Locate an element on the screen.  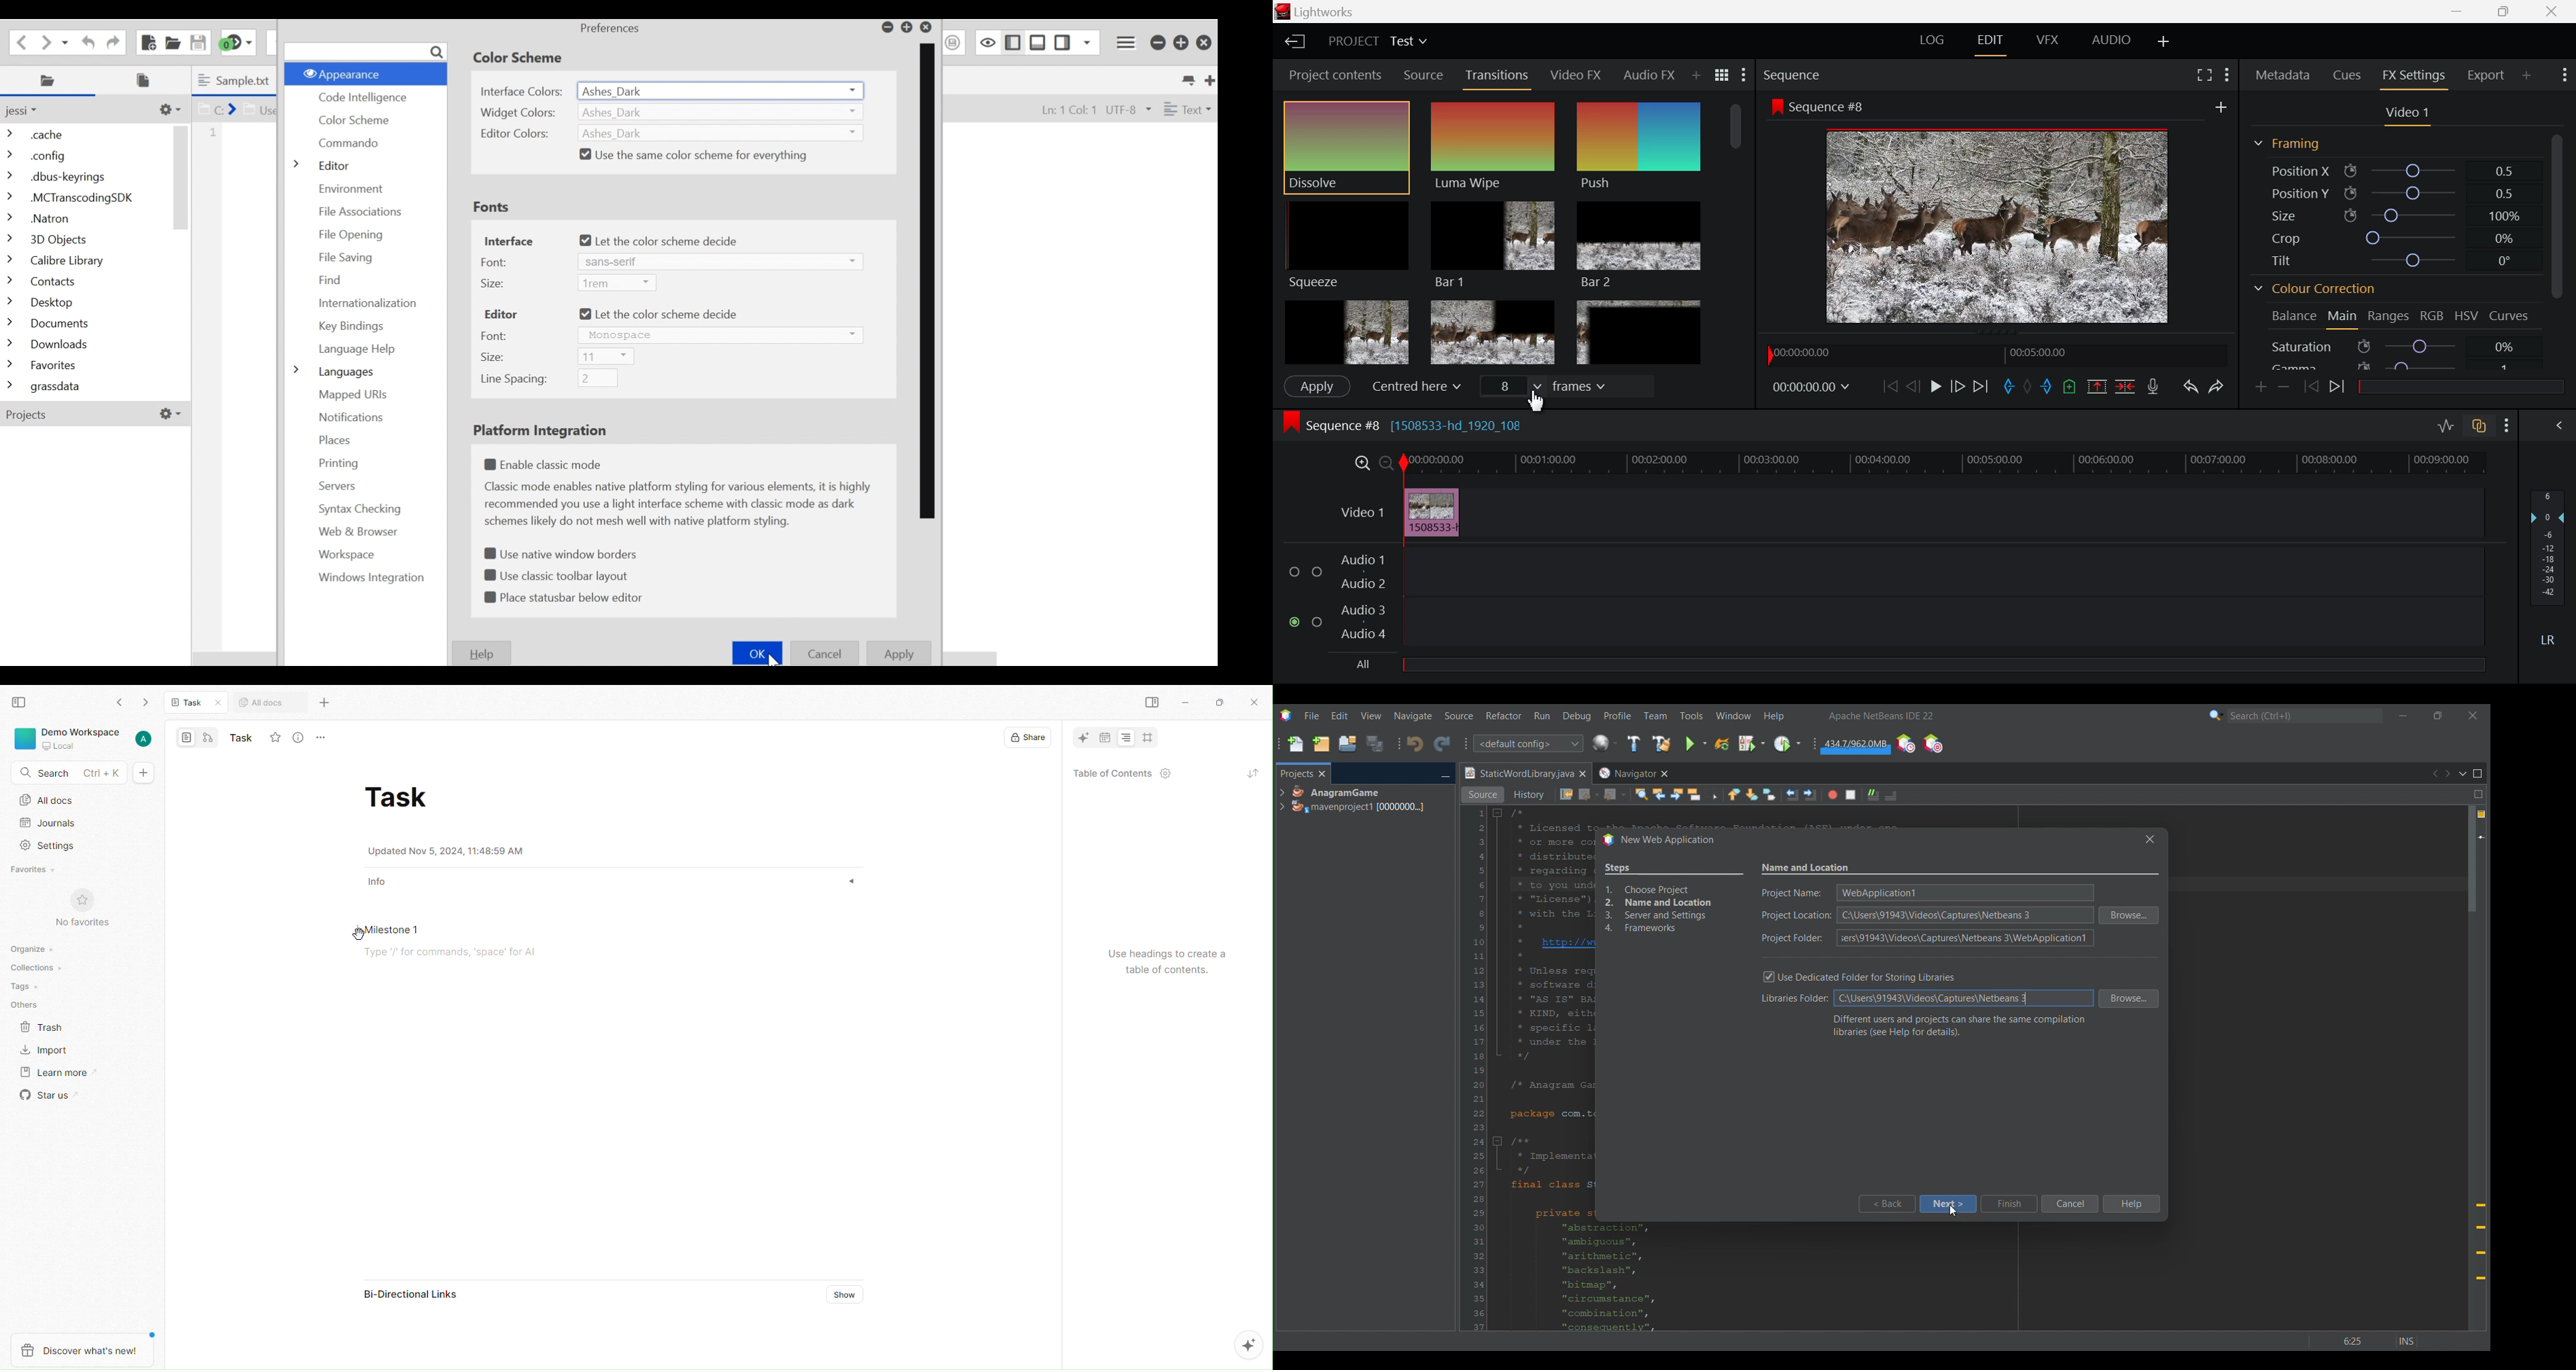
Team menu is located at coordinates (1655, 715).